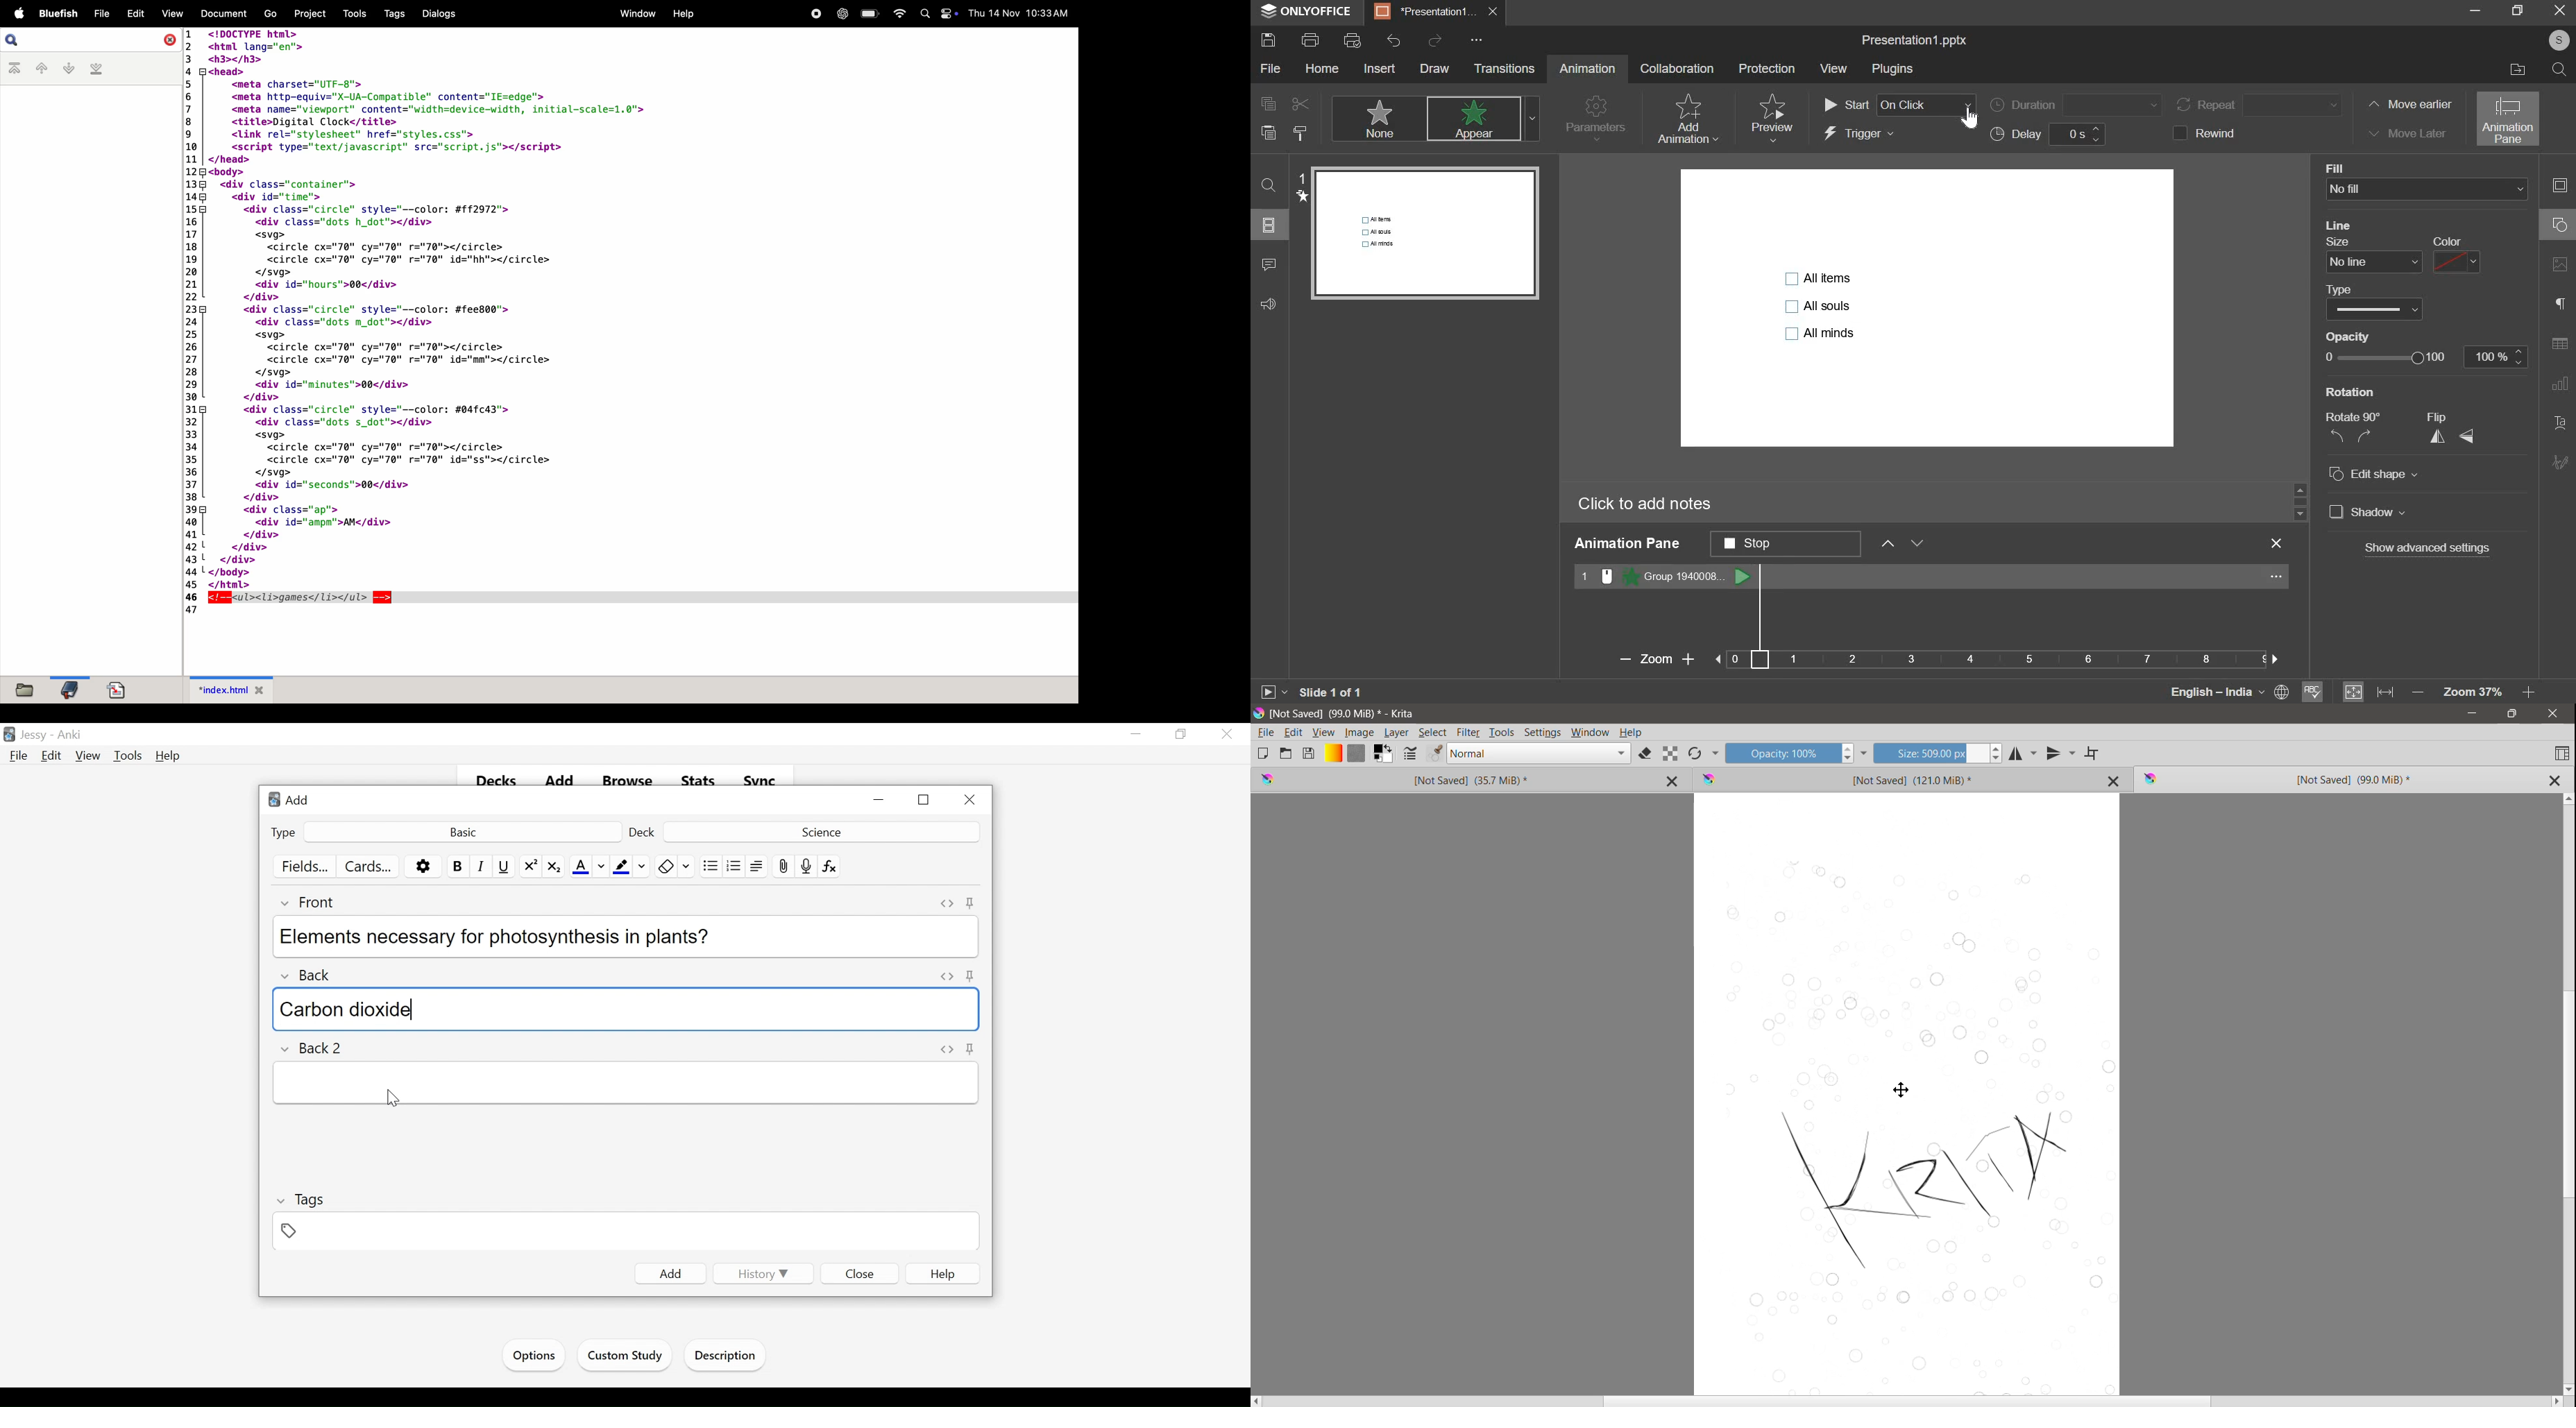 Image resolution: width=2576 pixels, height=1428 pixels. What do you see at coordinates (2455, 261) in the screenshot?
I see `color` at bounding box center [2455, 261].